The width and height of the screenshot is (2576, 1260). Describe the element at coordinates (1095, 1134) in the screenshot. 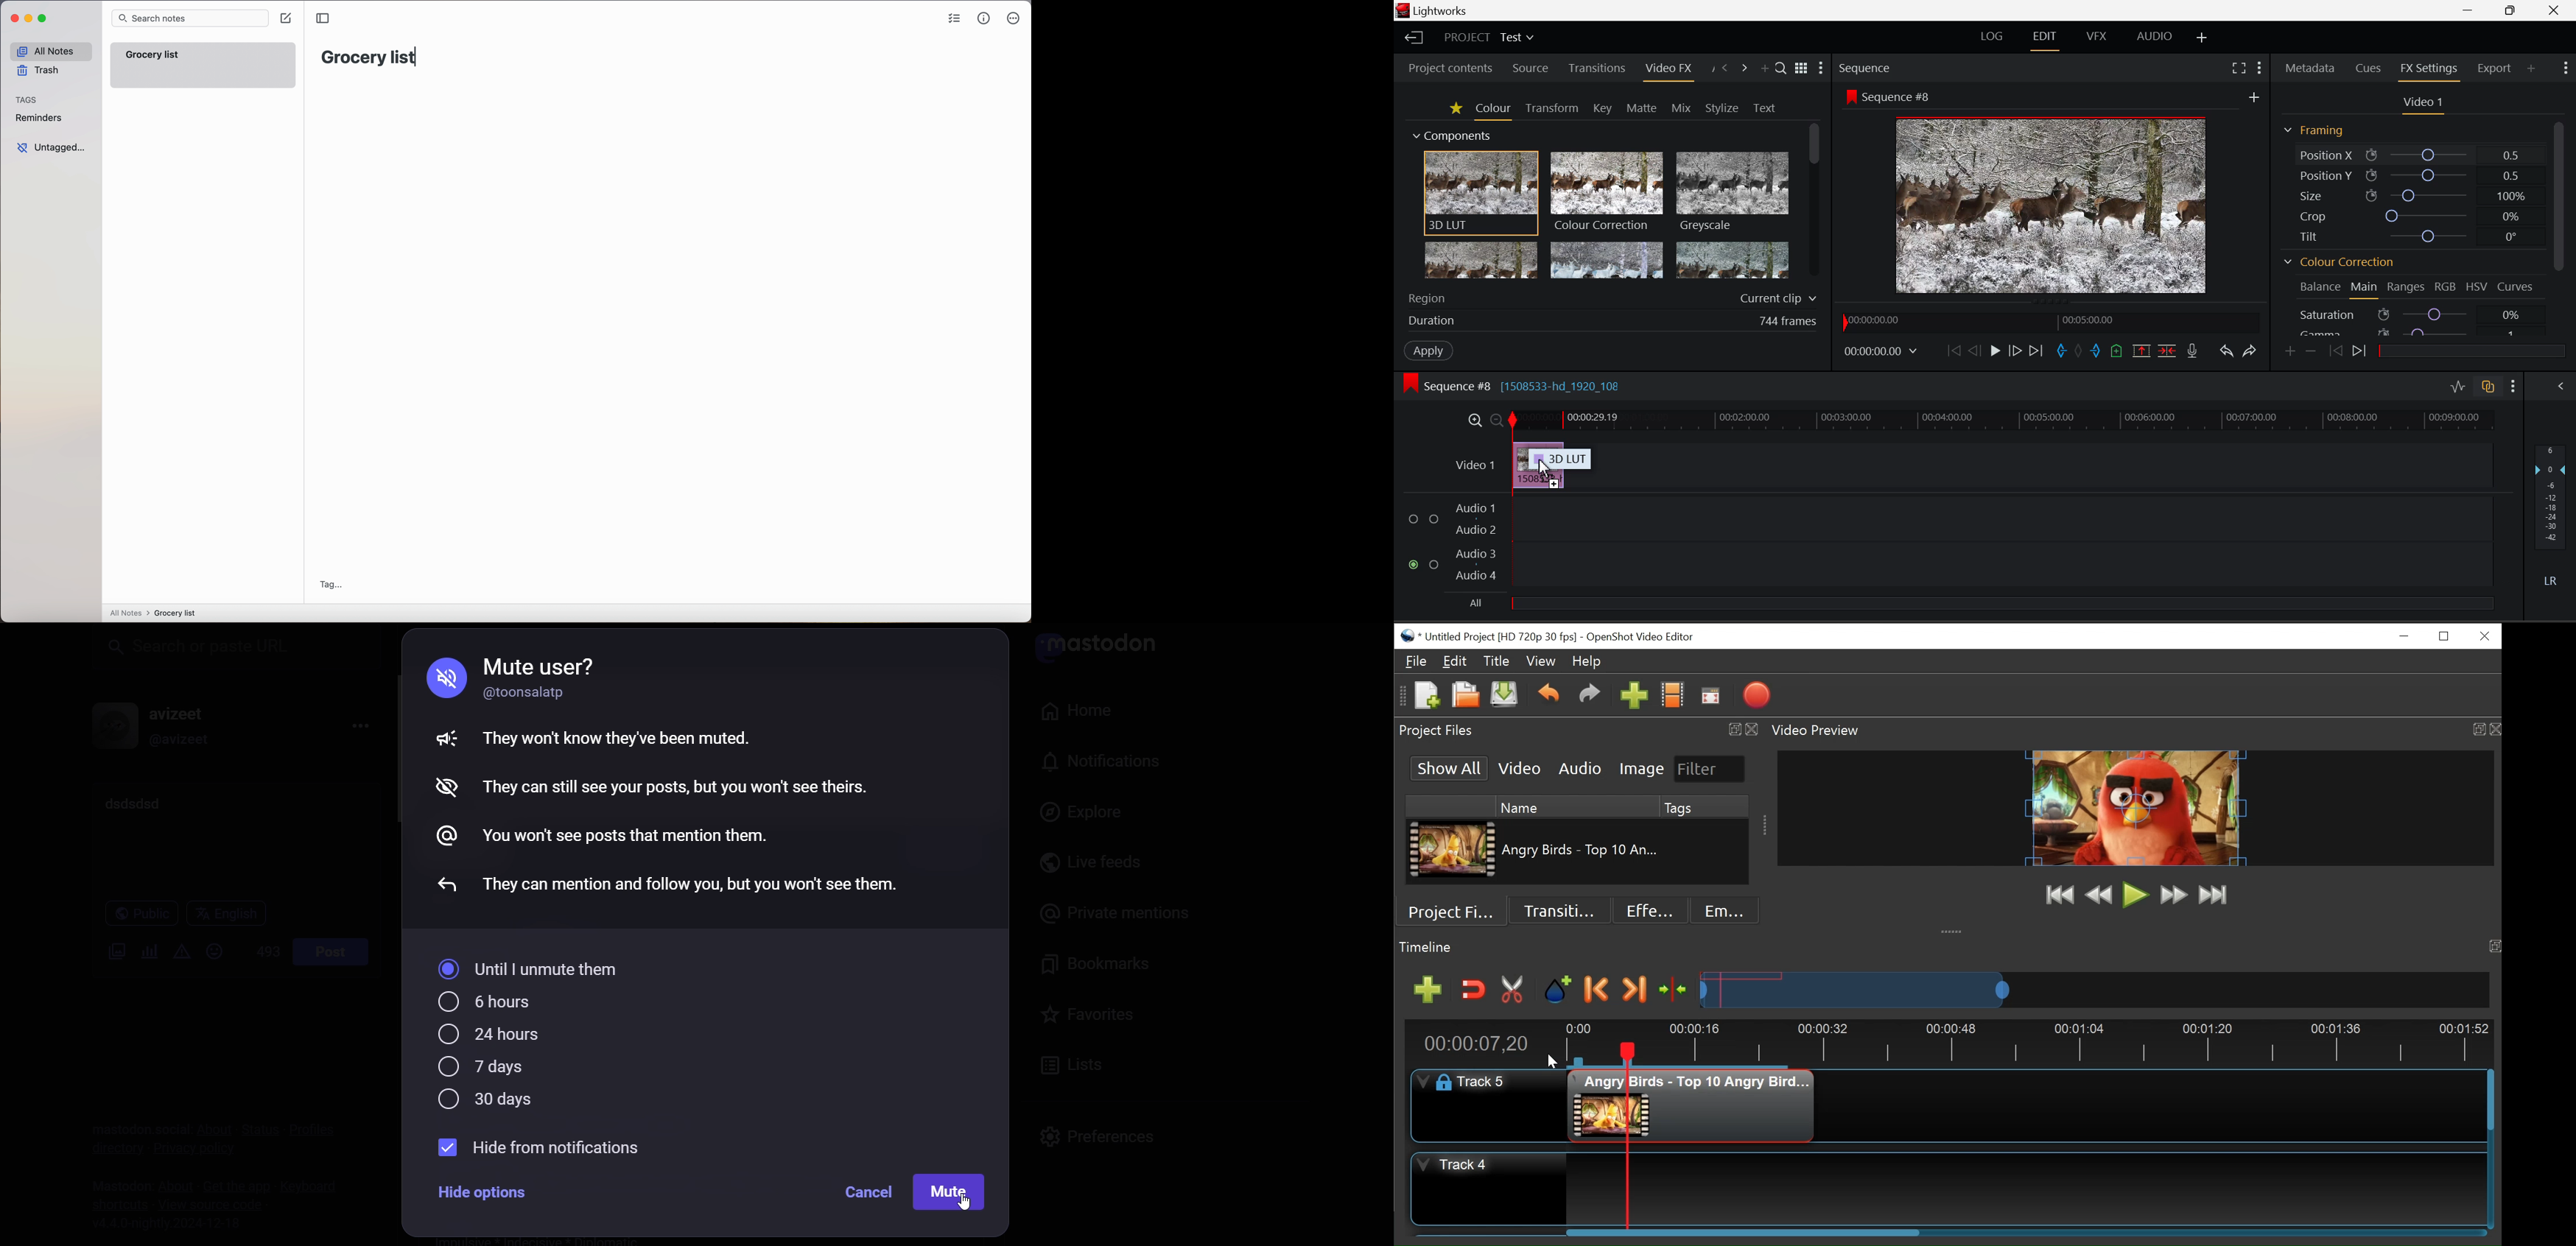

I see `preferences` at that location.